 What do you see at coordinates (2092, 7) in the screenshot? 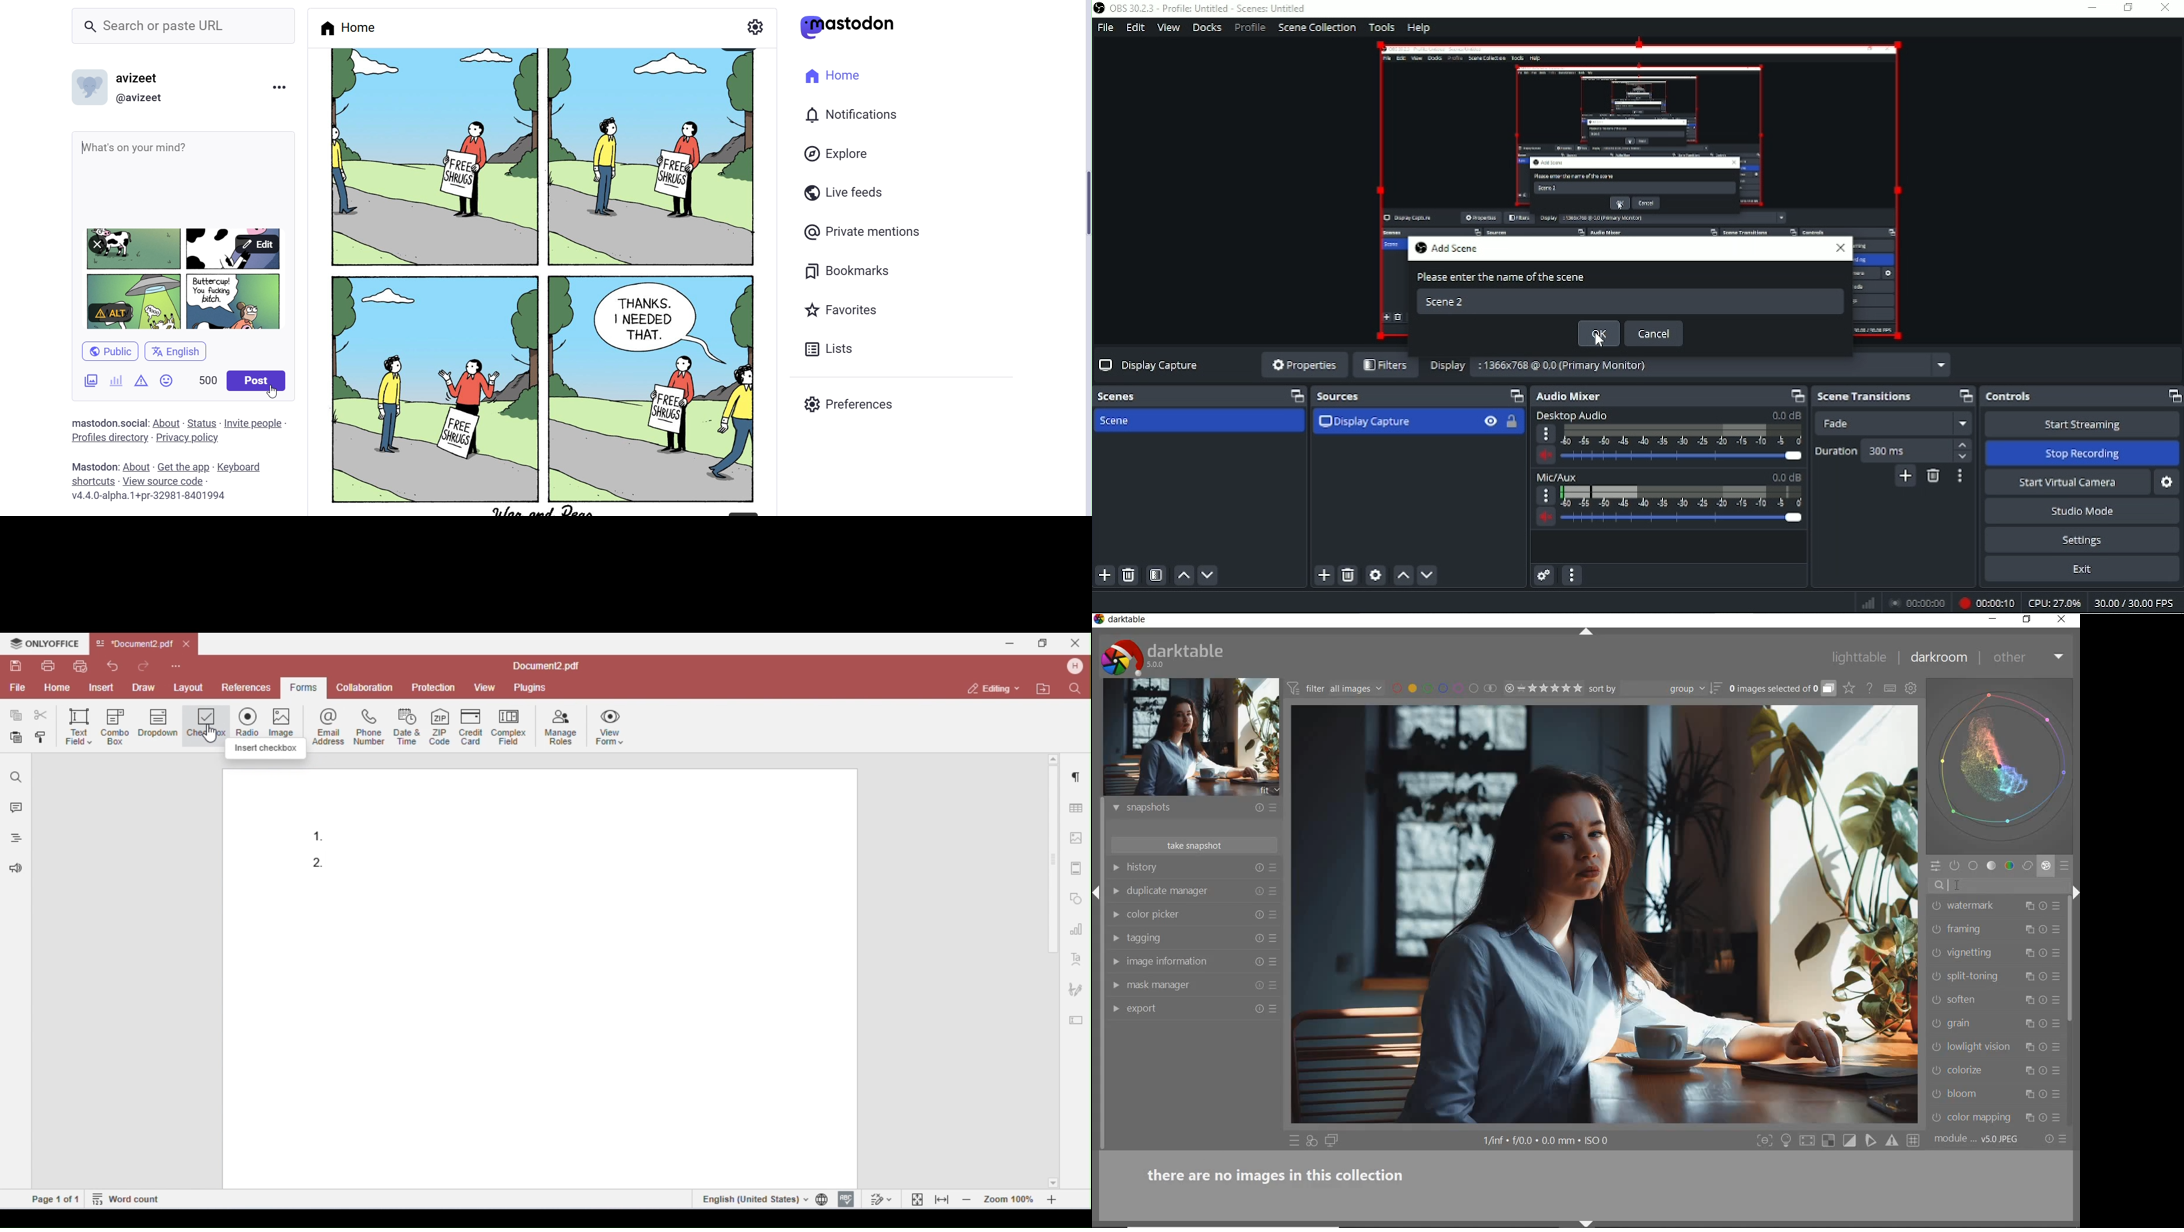
I see `Minimize` at bounding box center [2092, 7].